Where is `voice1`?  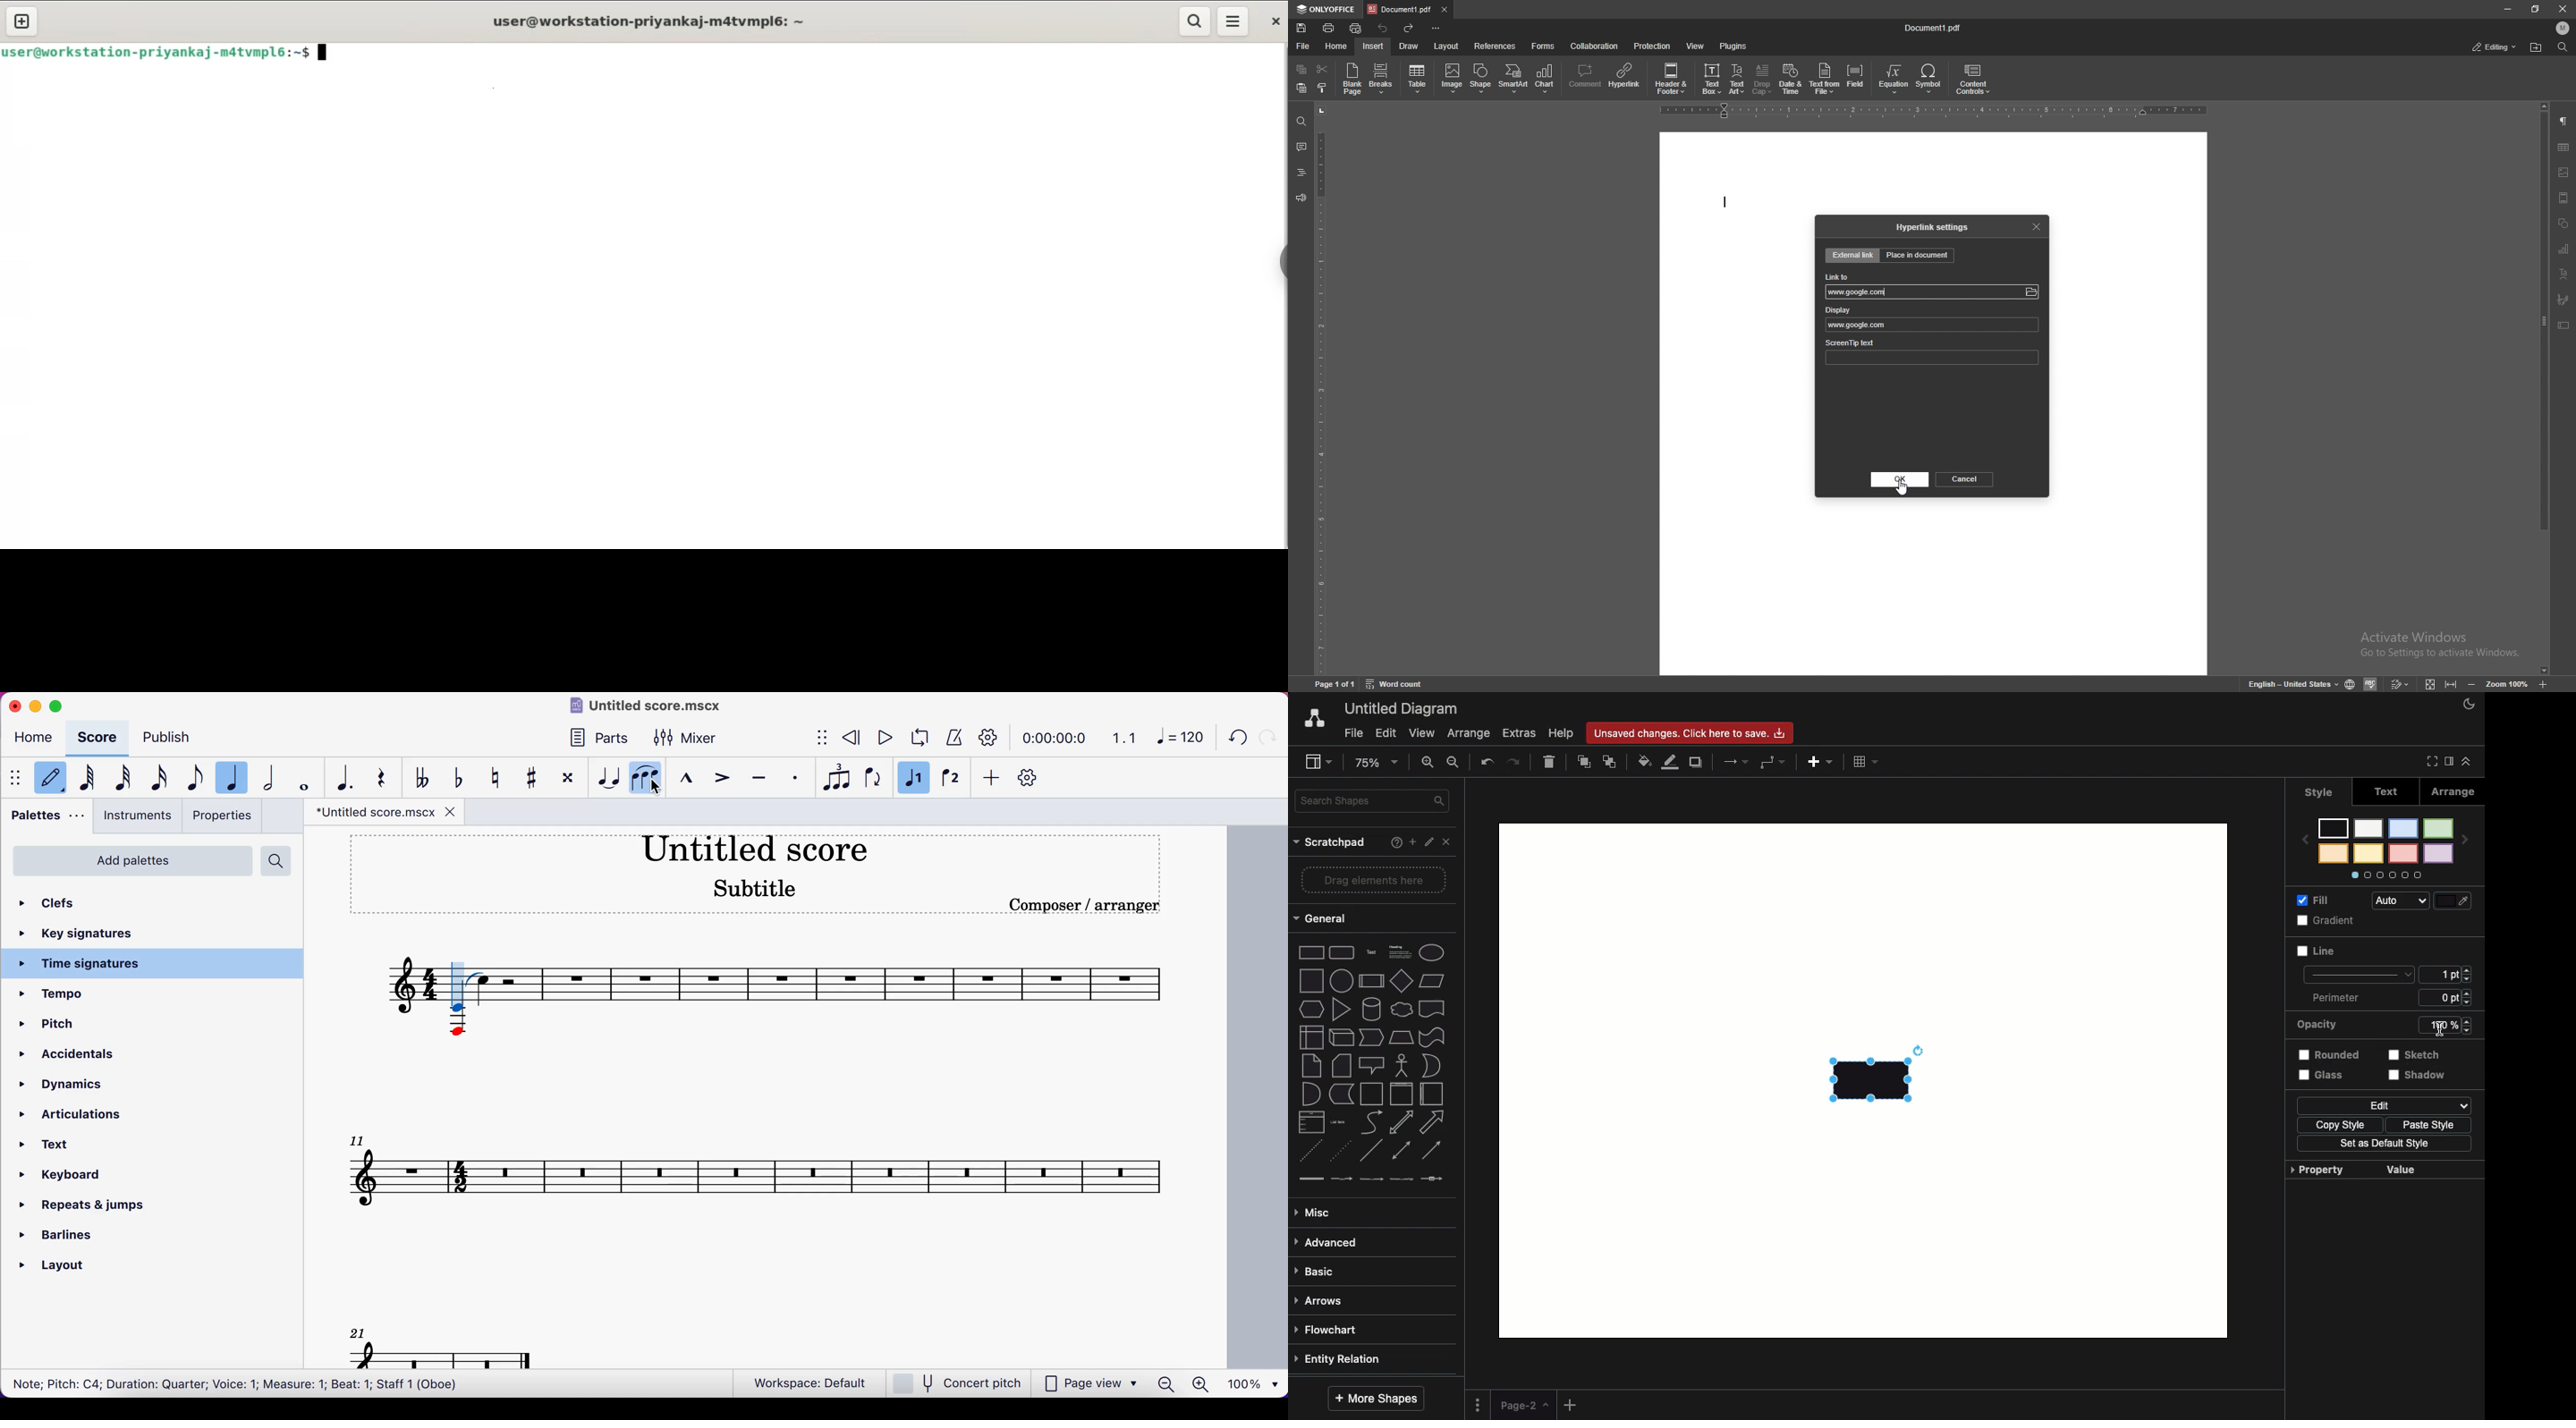
voice1 is located at coordinates (912, 779).